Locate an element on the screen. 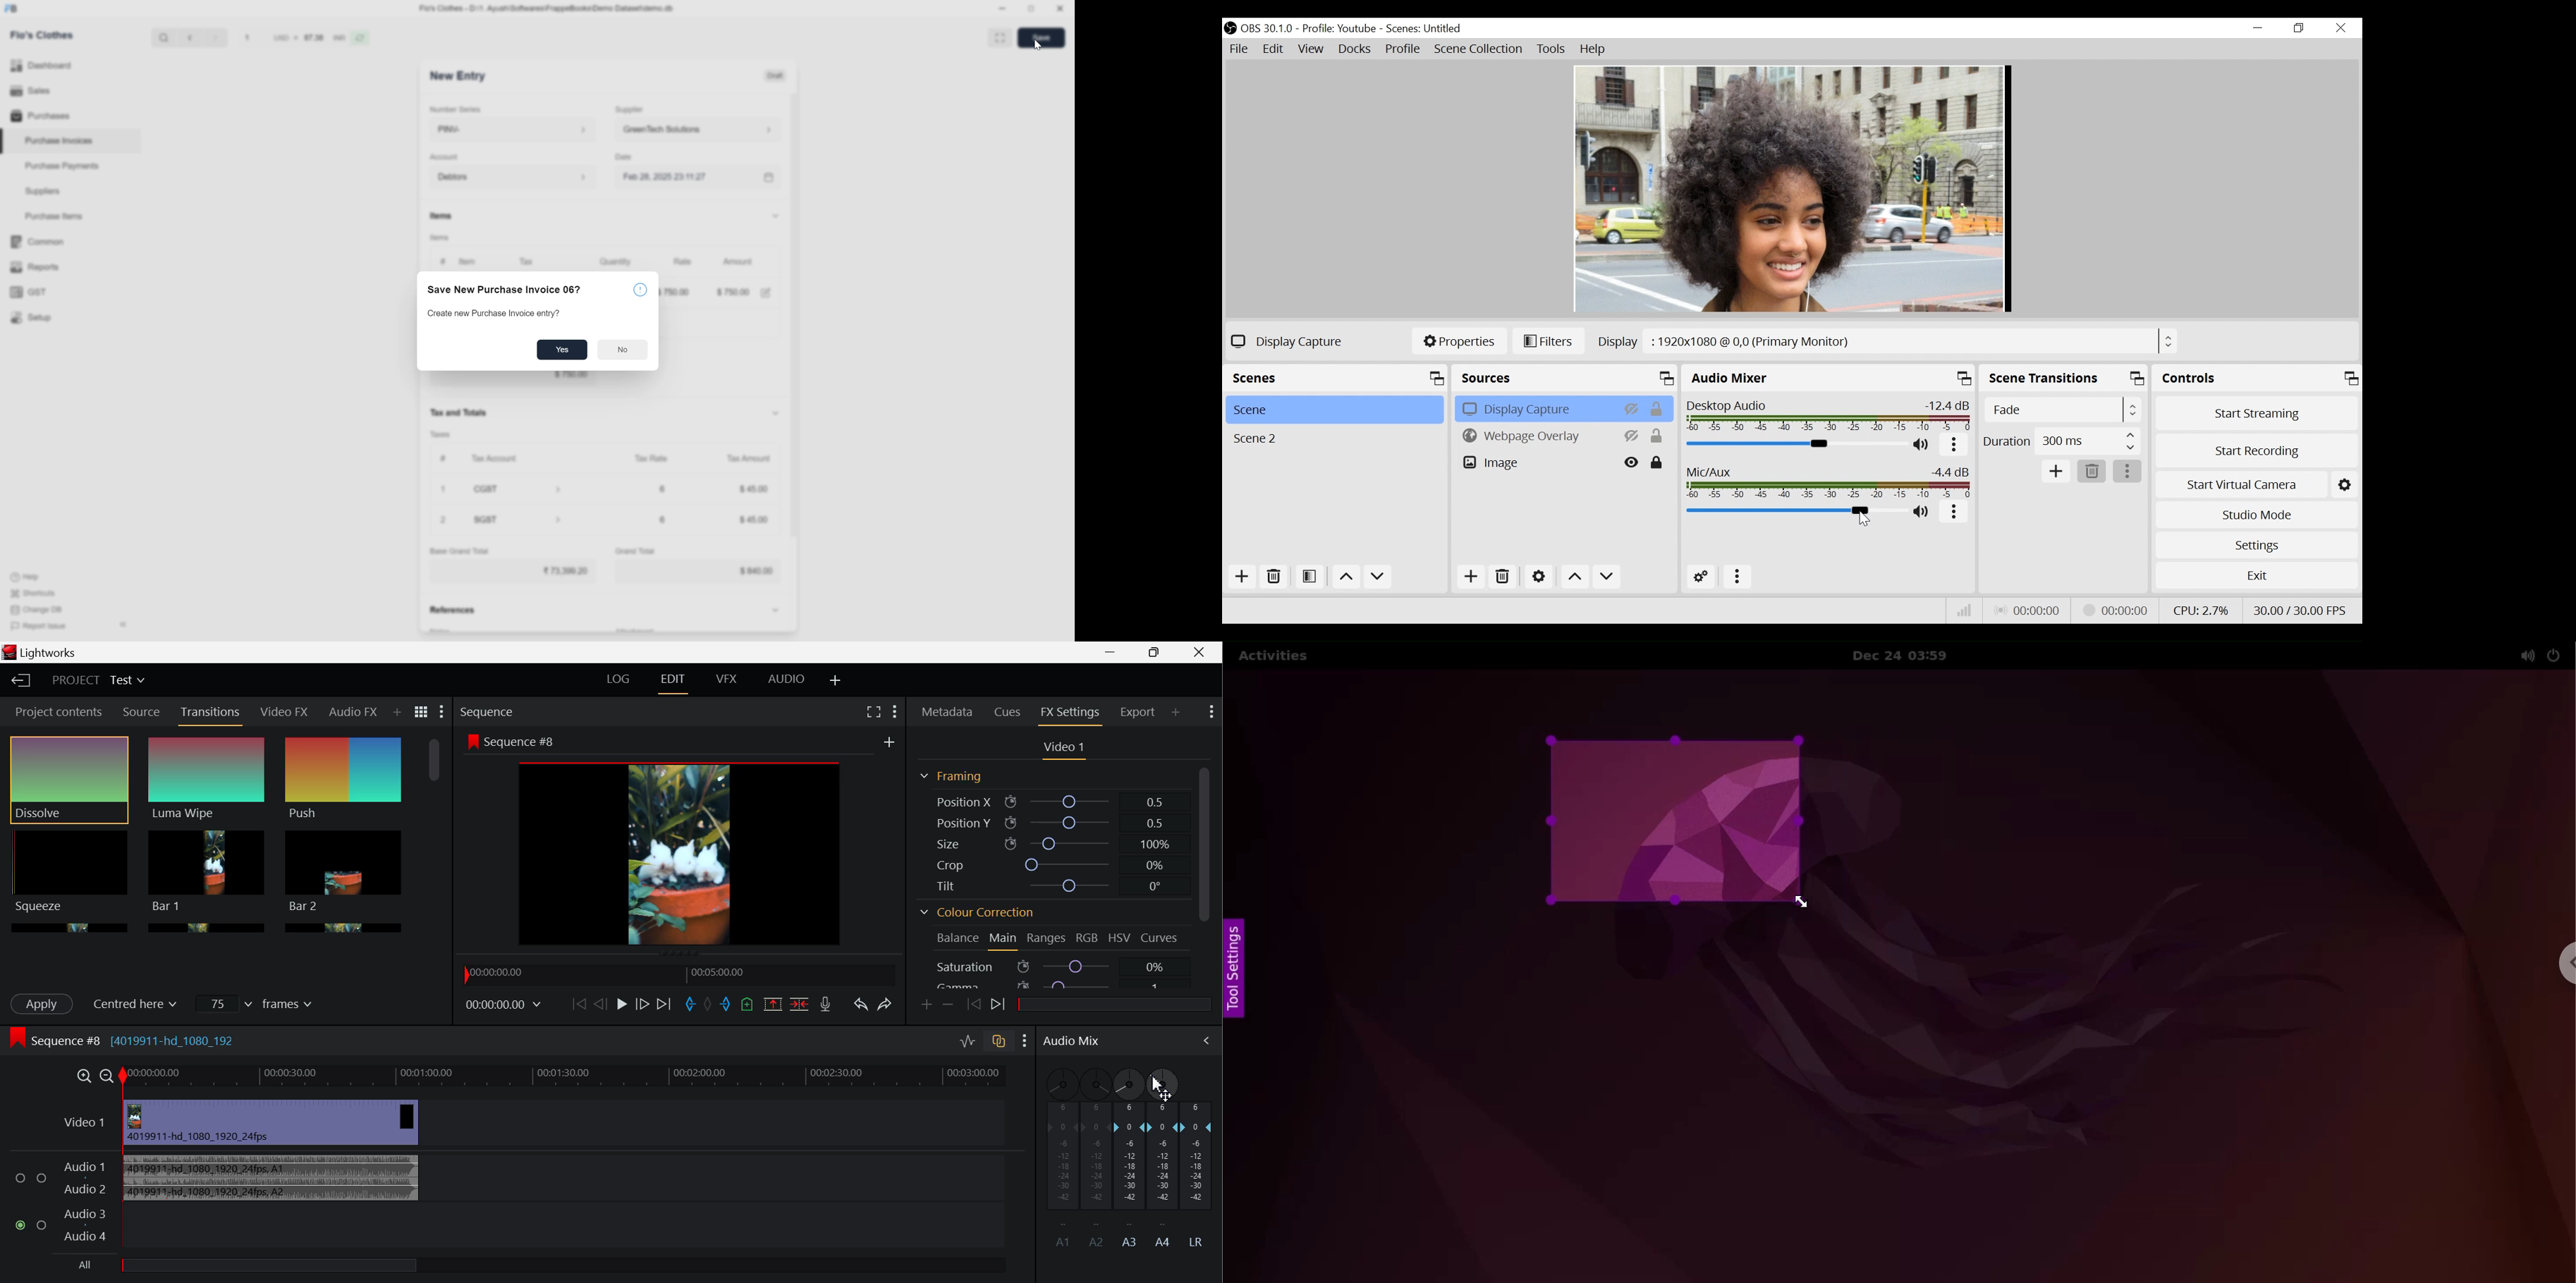 The image size is (2576, 1288). (un)mute is located at coordinates (1925, 511).